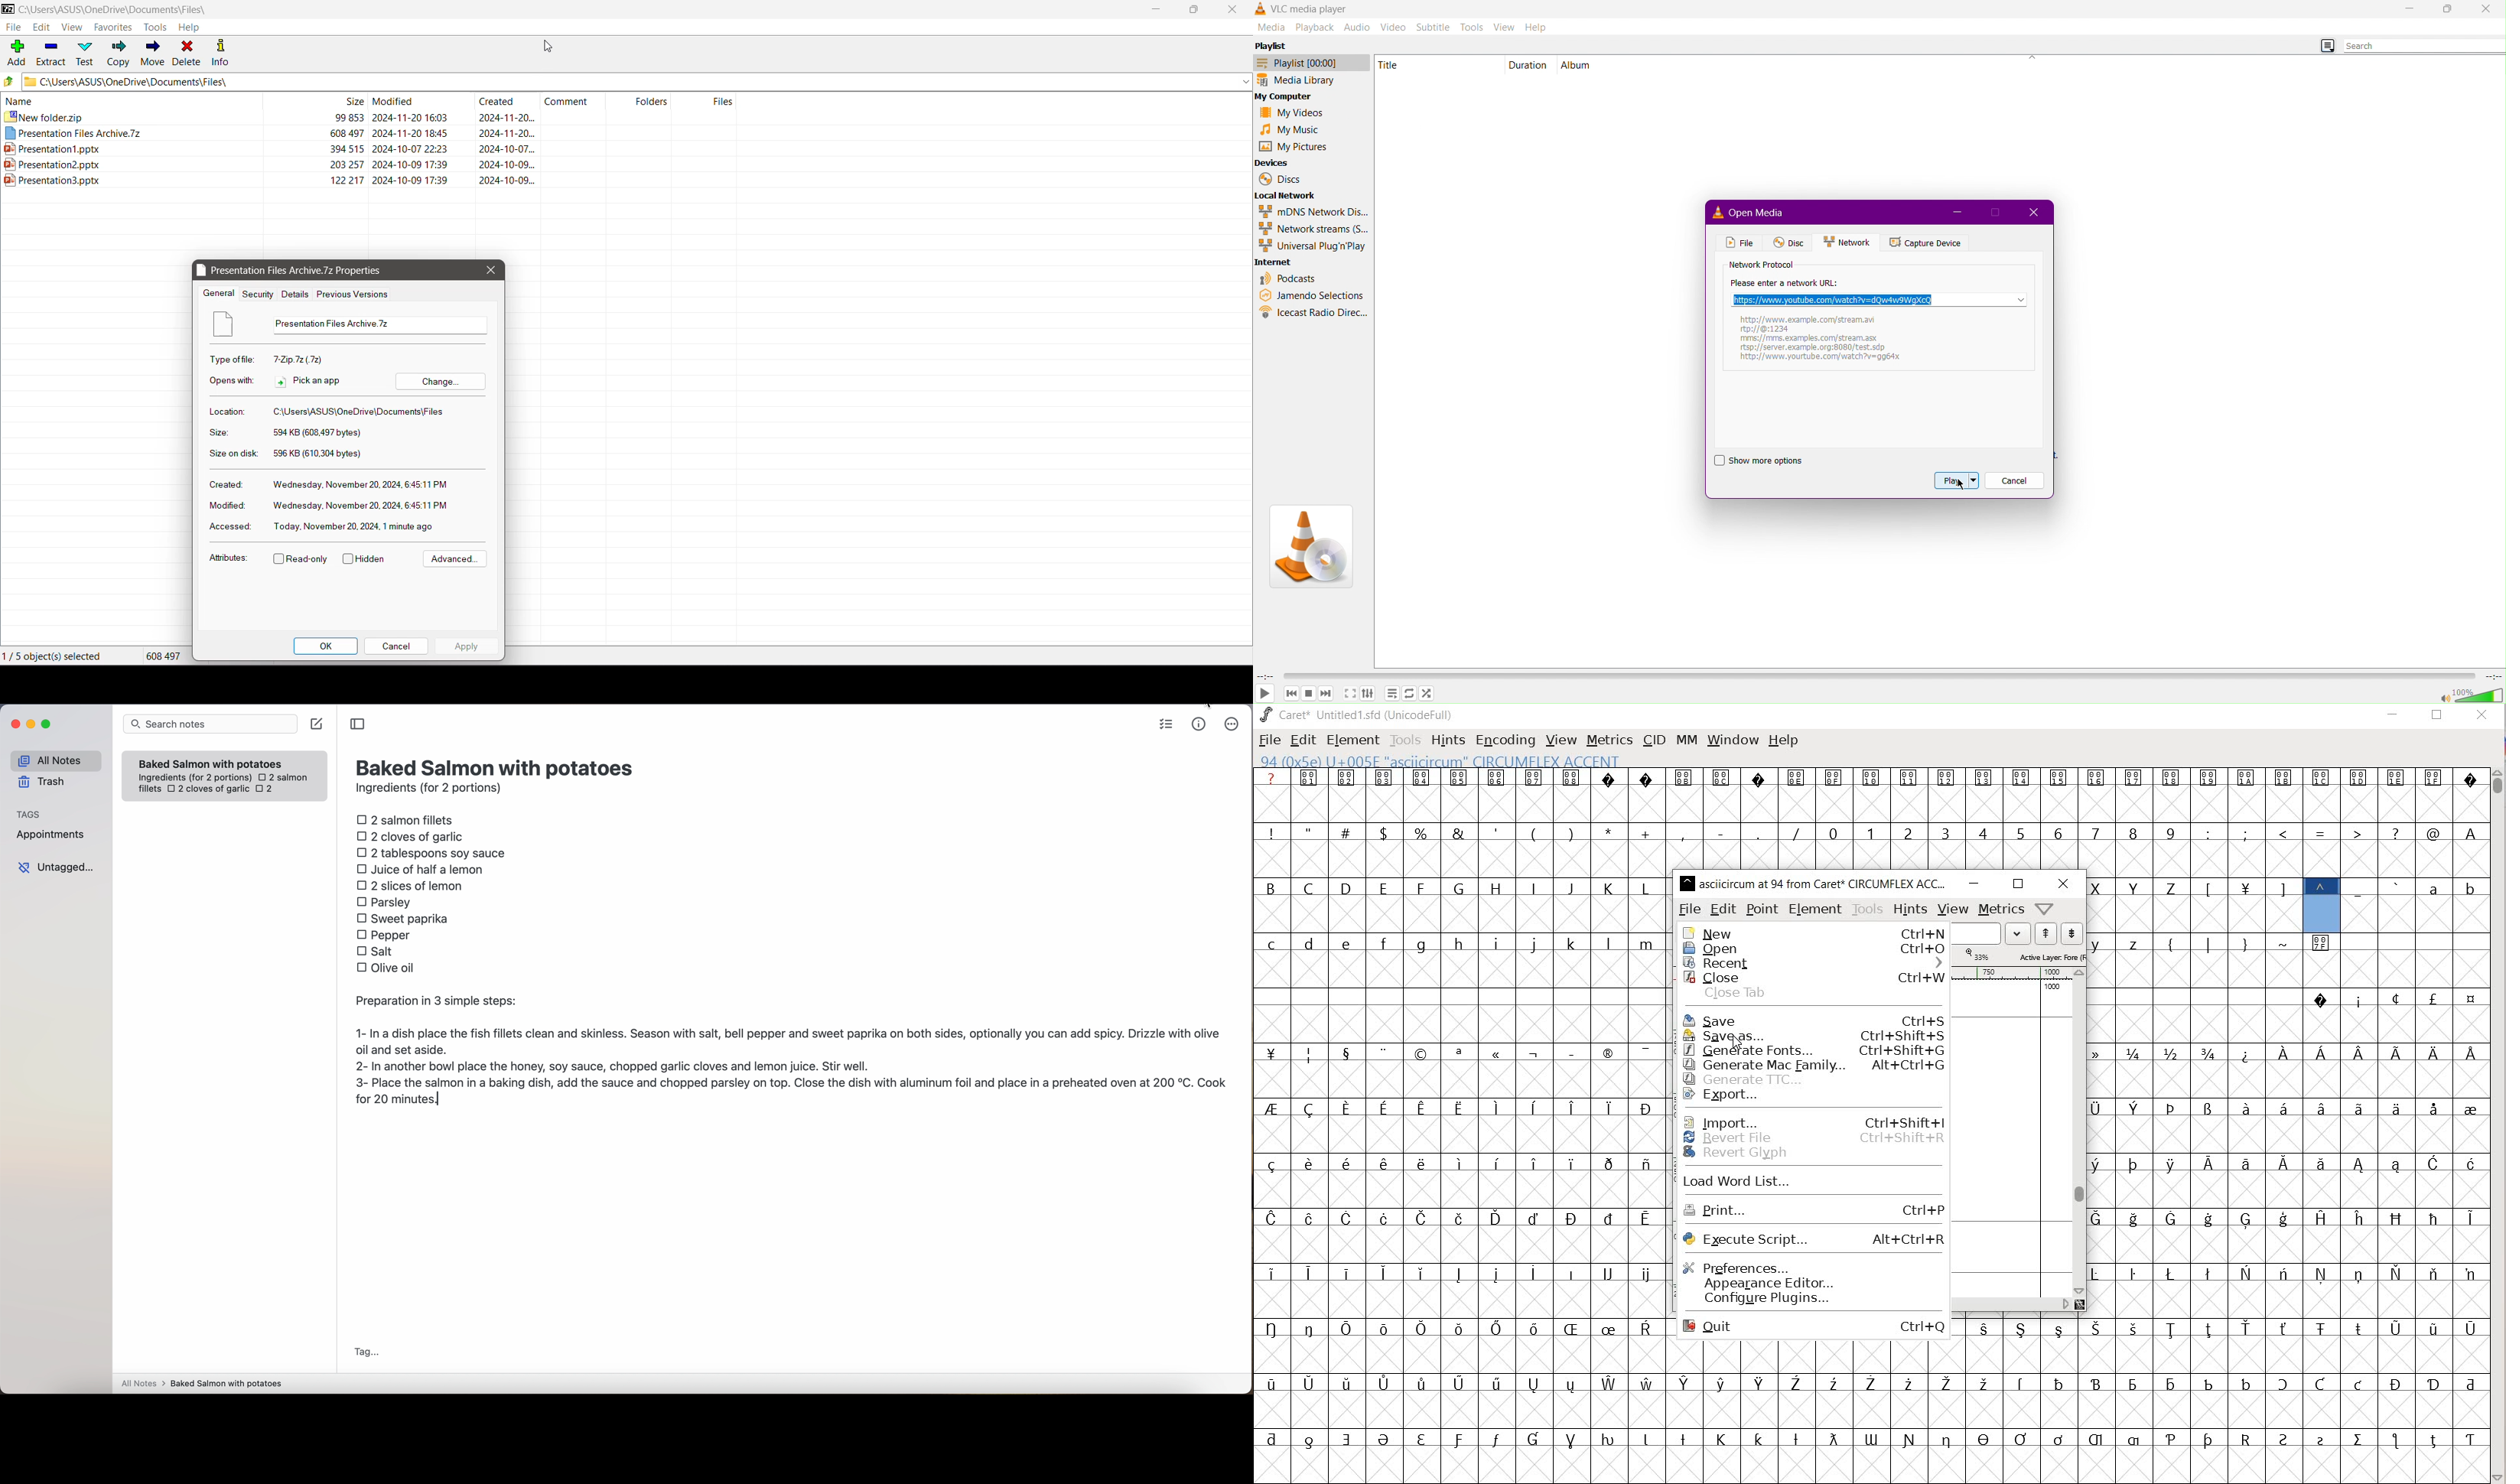 This screenshot has height=1484, width=2520. I want to click on File, so click(1738, 244).